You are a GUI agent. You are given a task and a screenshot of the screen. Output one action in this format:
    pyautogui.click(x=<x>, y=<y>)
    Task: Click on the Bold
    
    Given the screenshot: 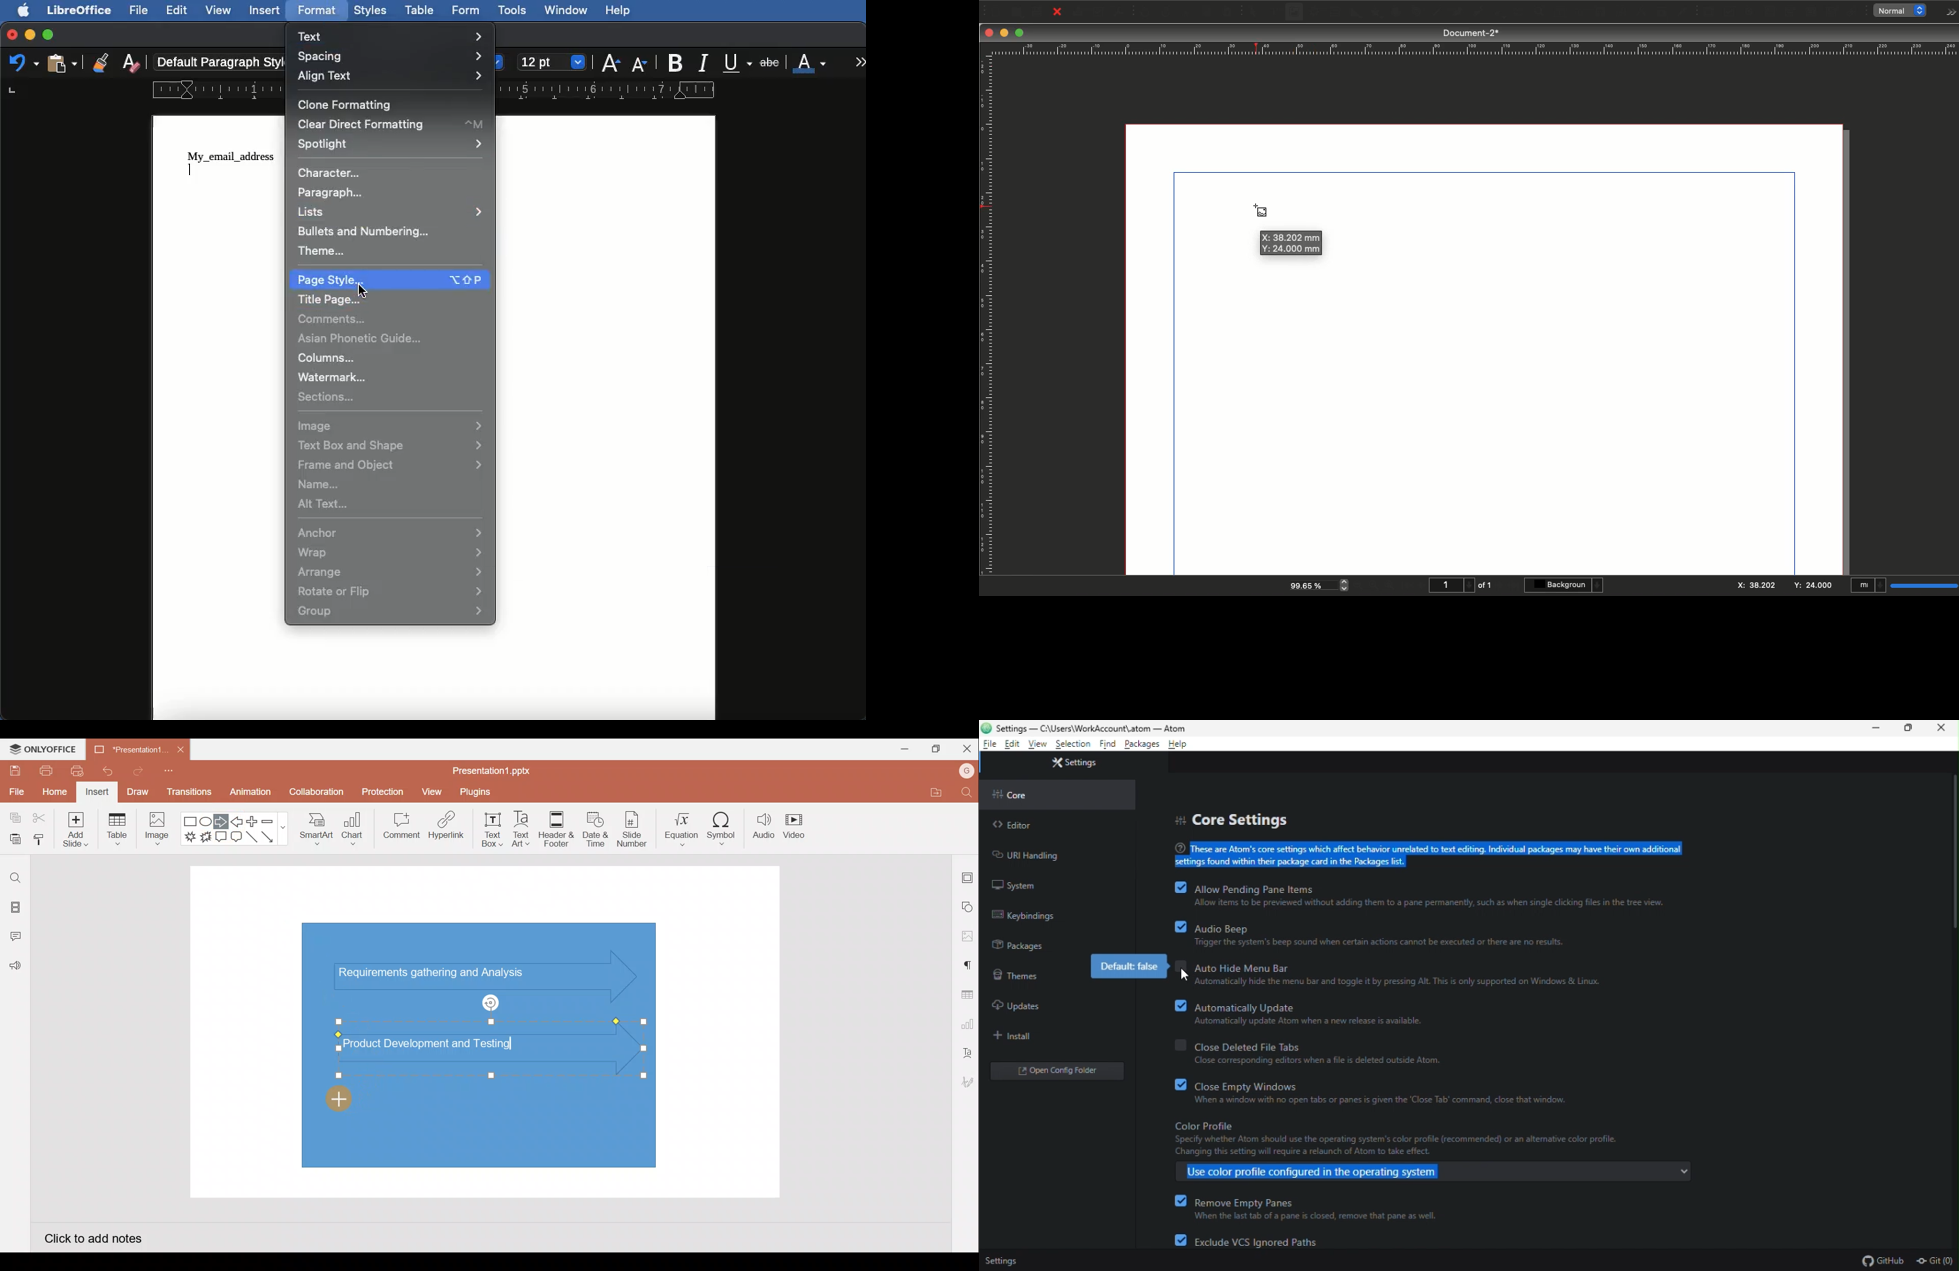 What is the action you would take?
    pyautogui.click(x=678, y=63)
    